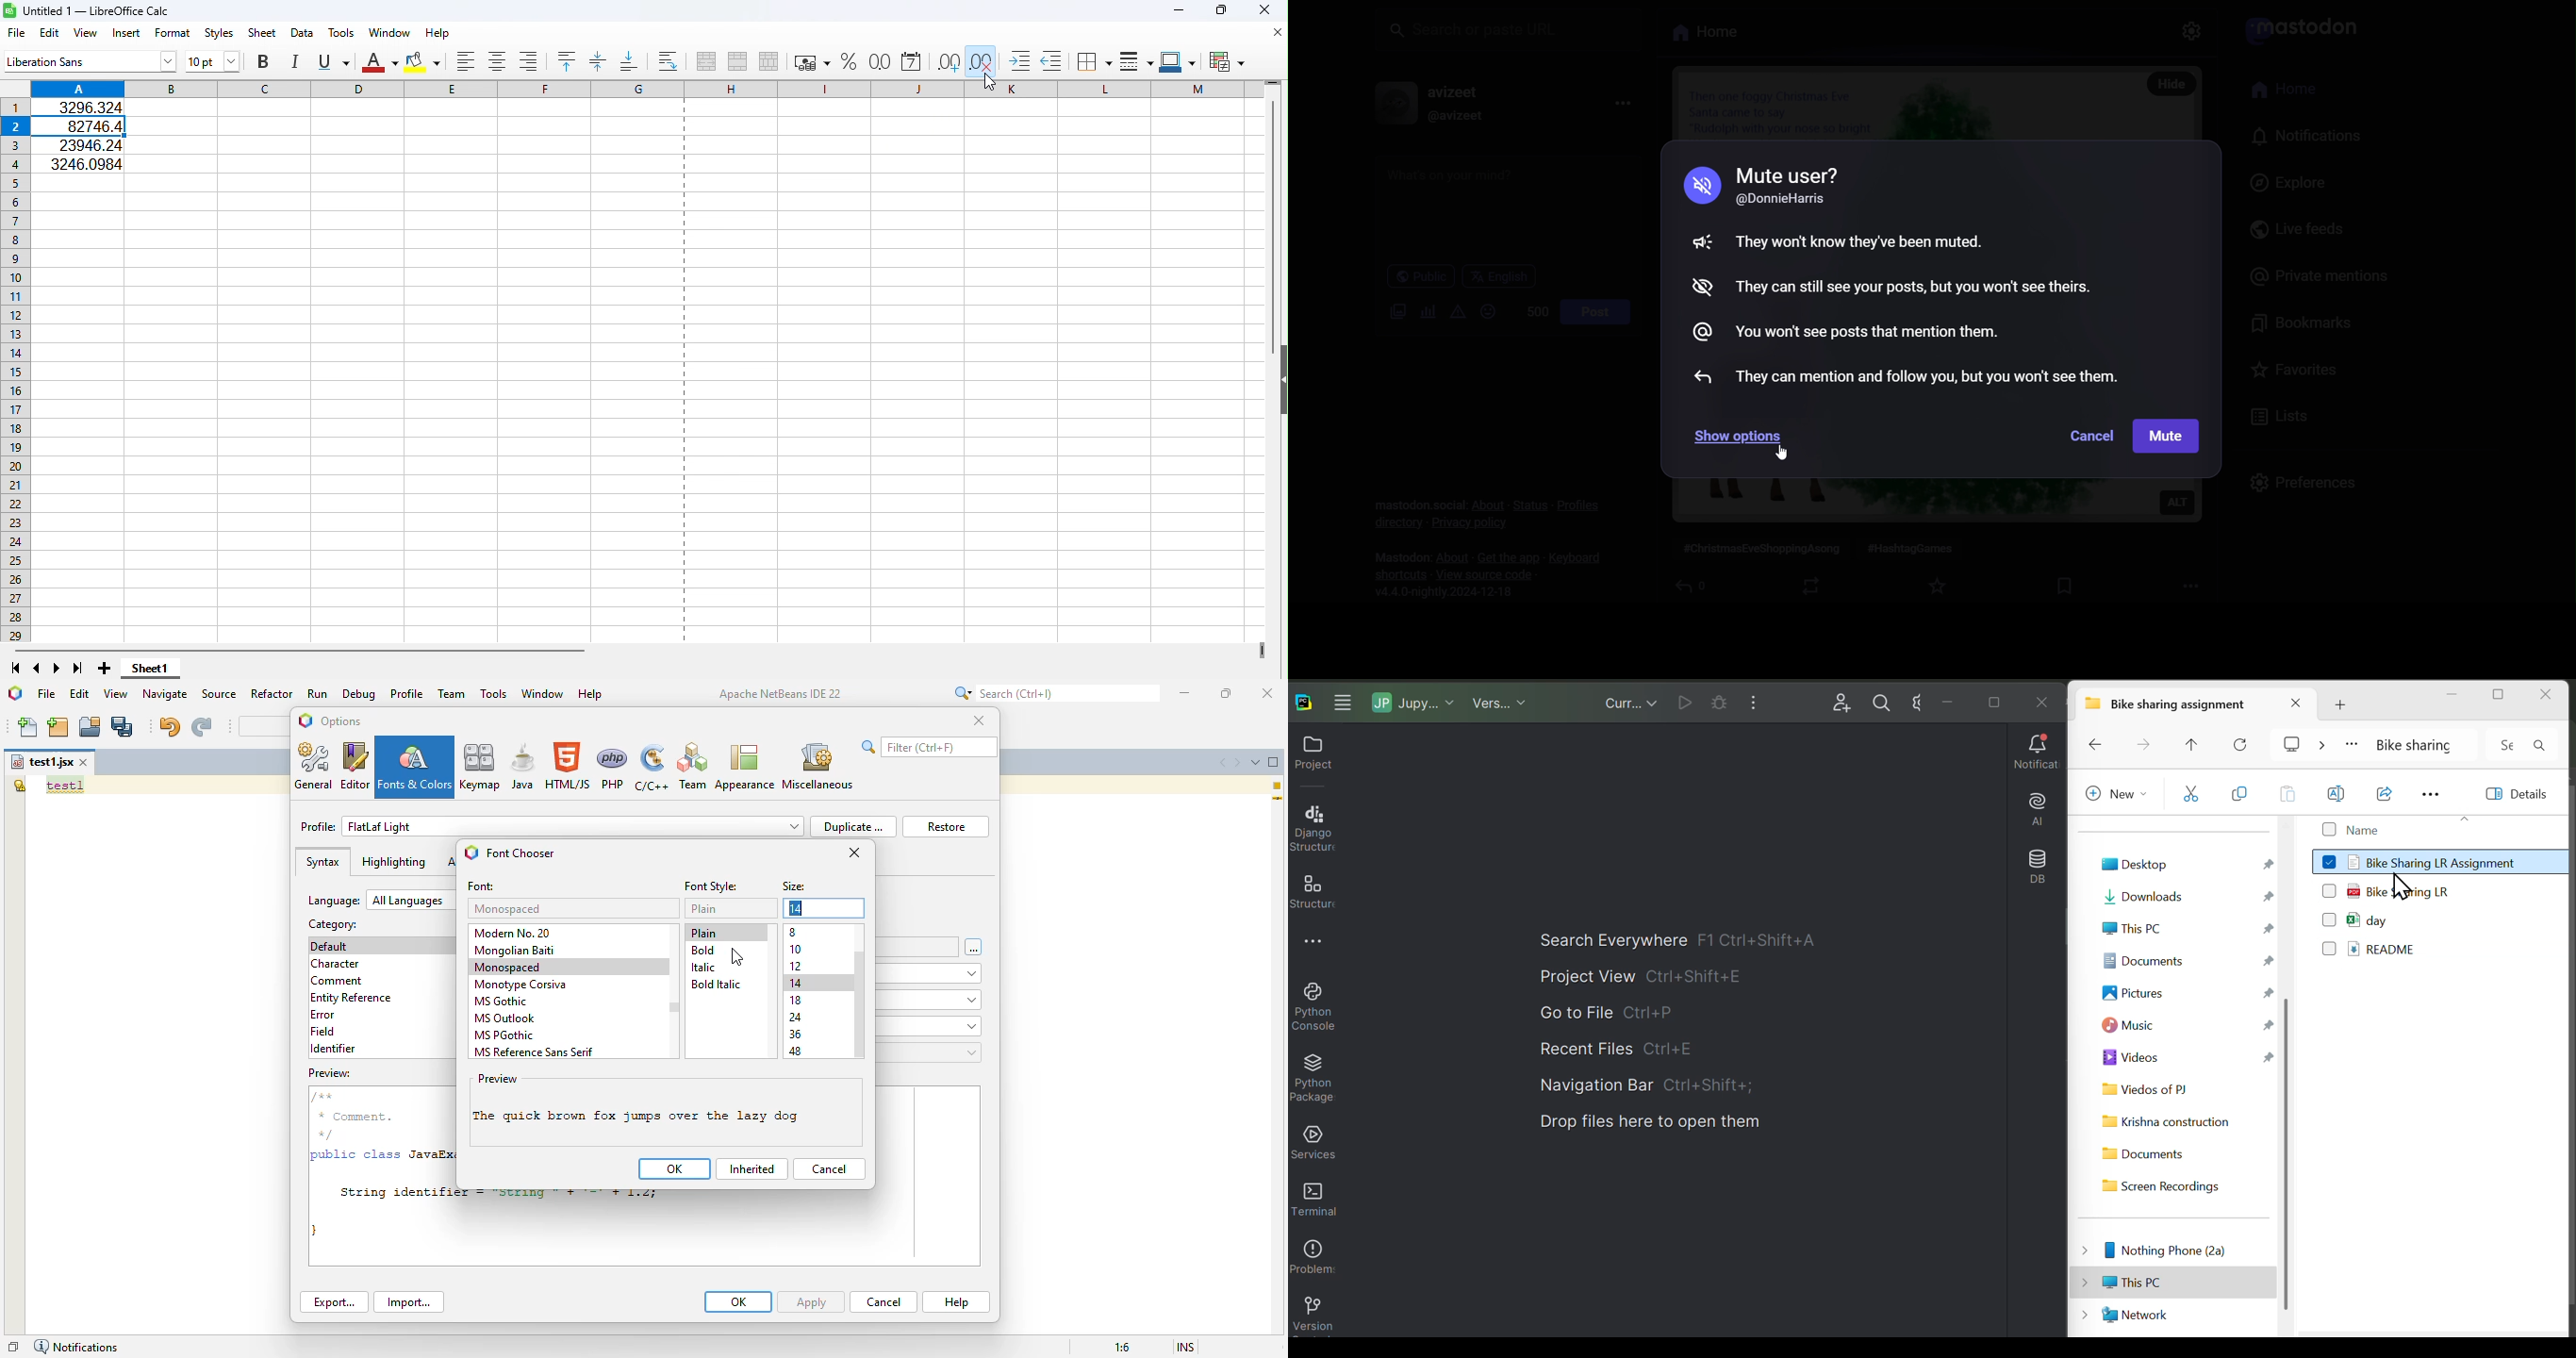  What do you see at coordinates (215, 63) in the screenshot?
I see `Font size - 10pt` at bounding box center [215, 63].